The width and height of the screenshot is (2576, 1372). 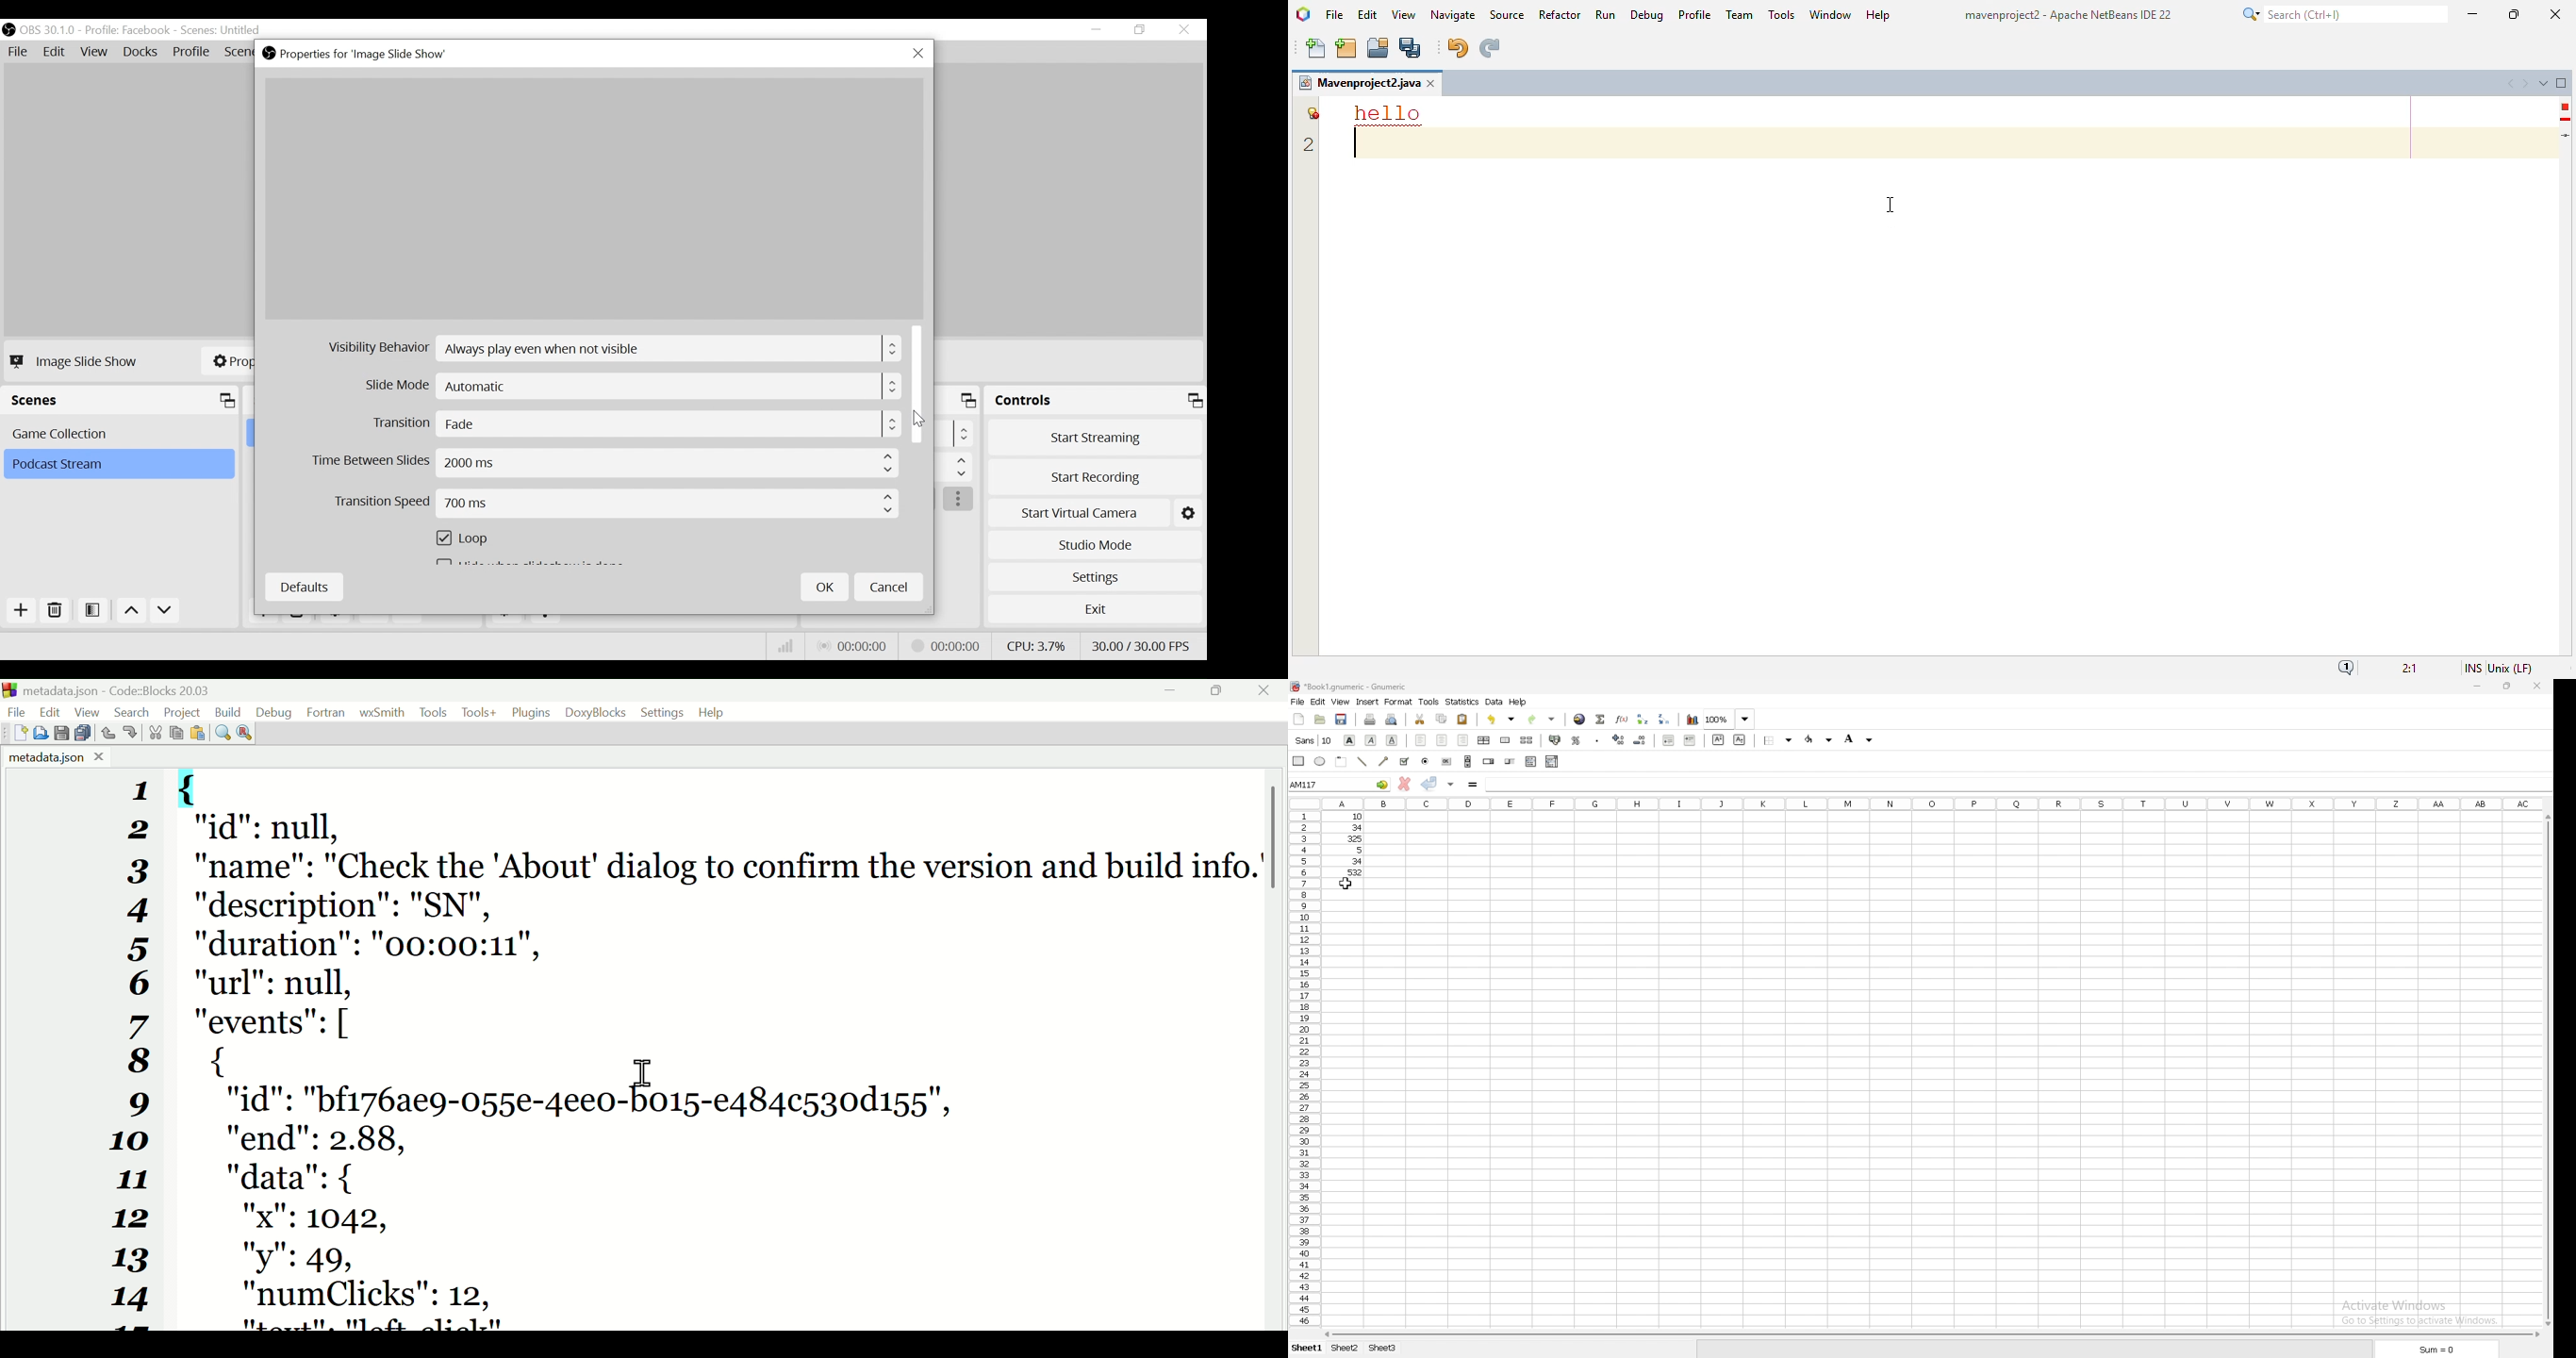 What do you see at coordinates (1349, 838) in the screenshot?
I see `325` at bounding box center [1349, 838].